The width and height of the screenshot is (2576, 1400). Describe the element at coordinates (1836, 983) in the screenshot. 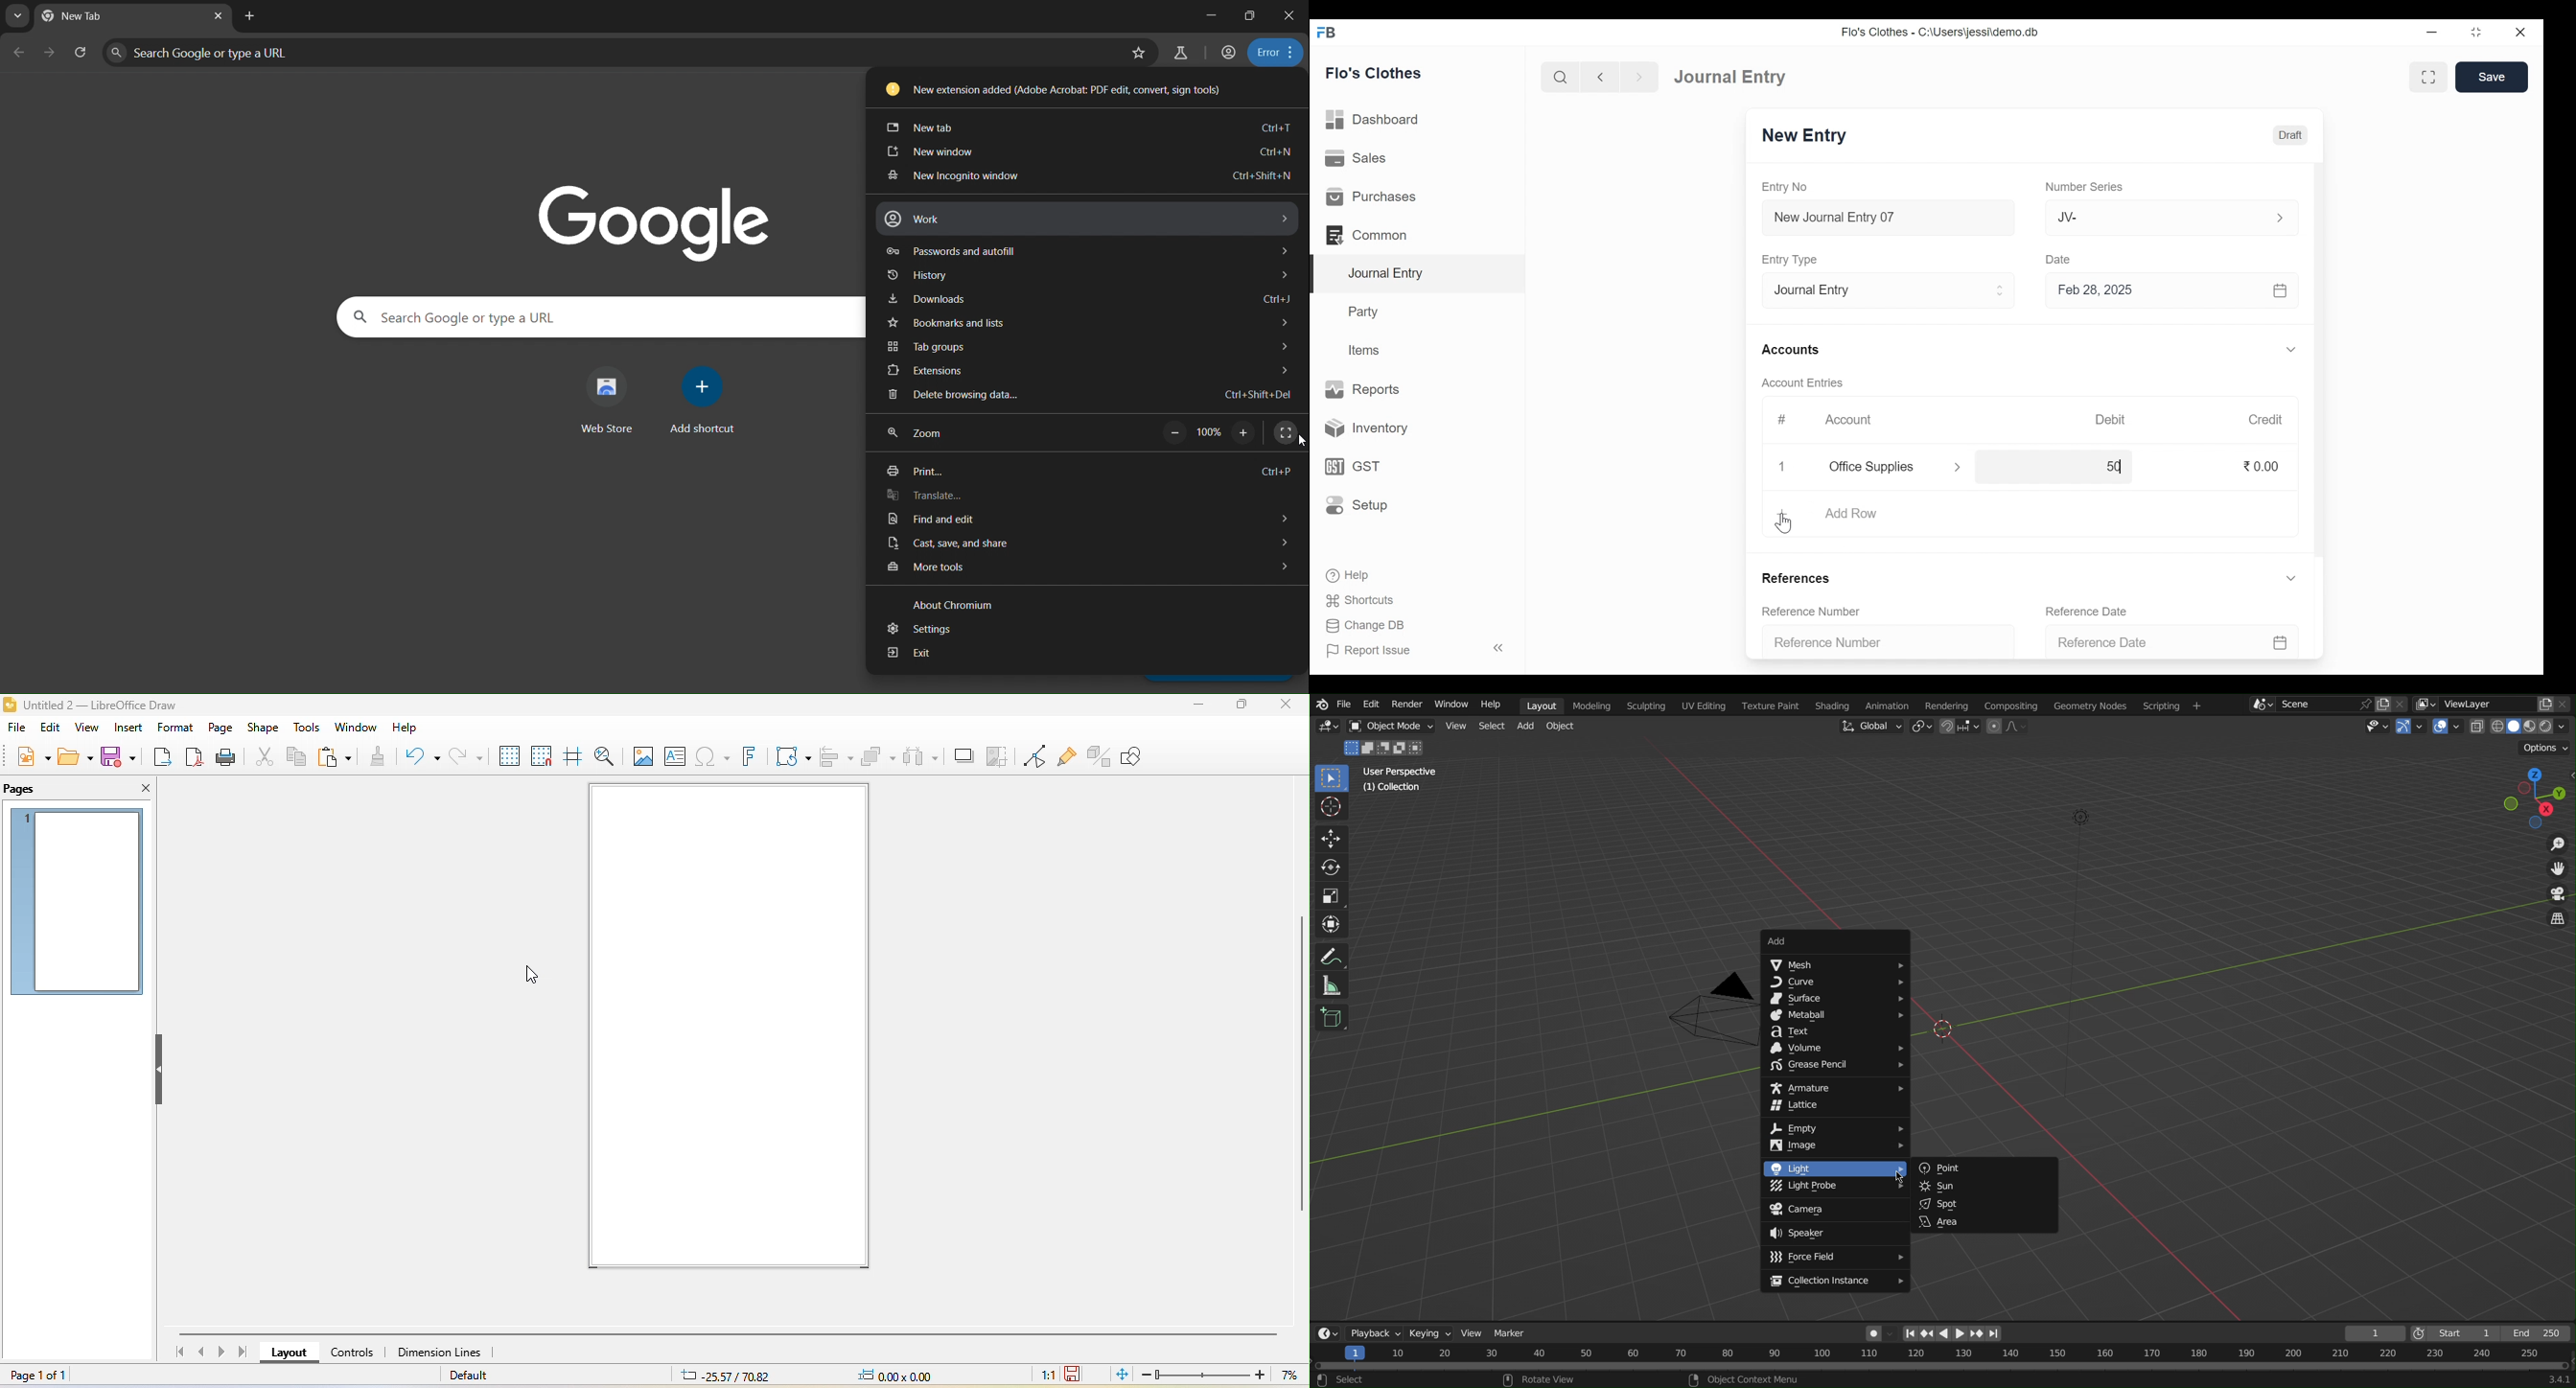

I see `Curve` at that location.